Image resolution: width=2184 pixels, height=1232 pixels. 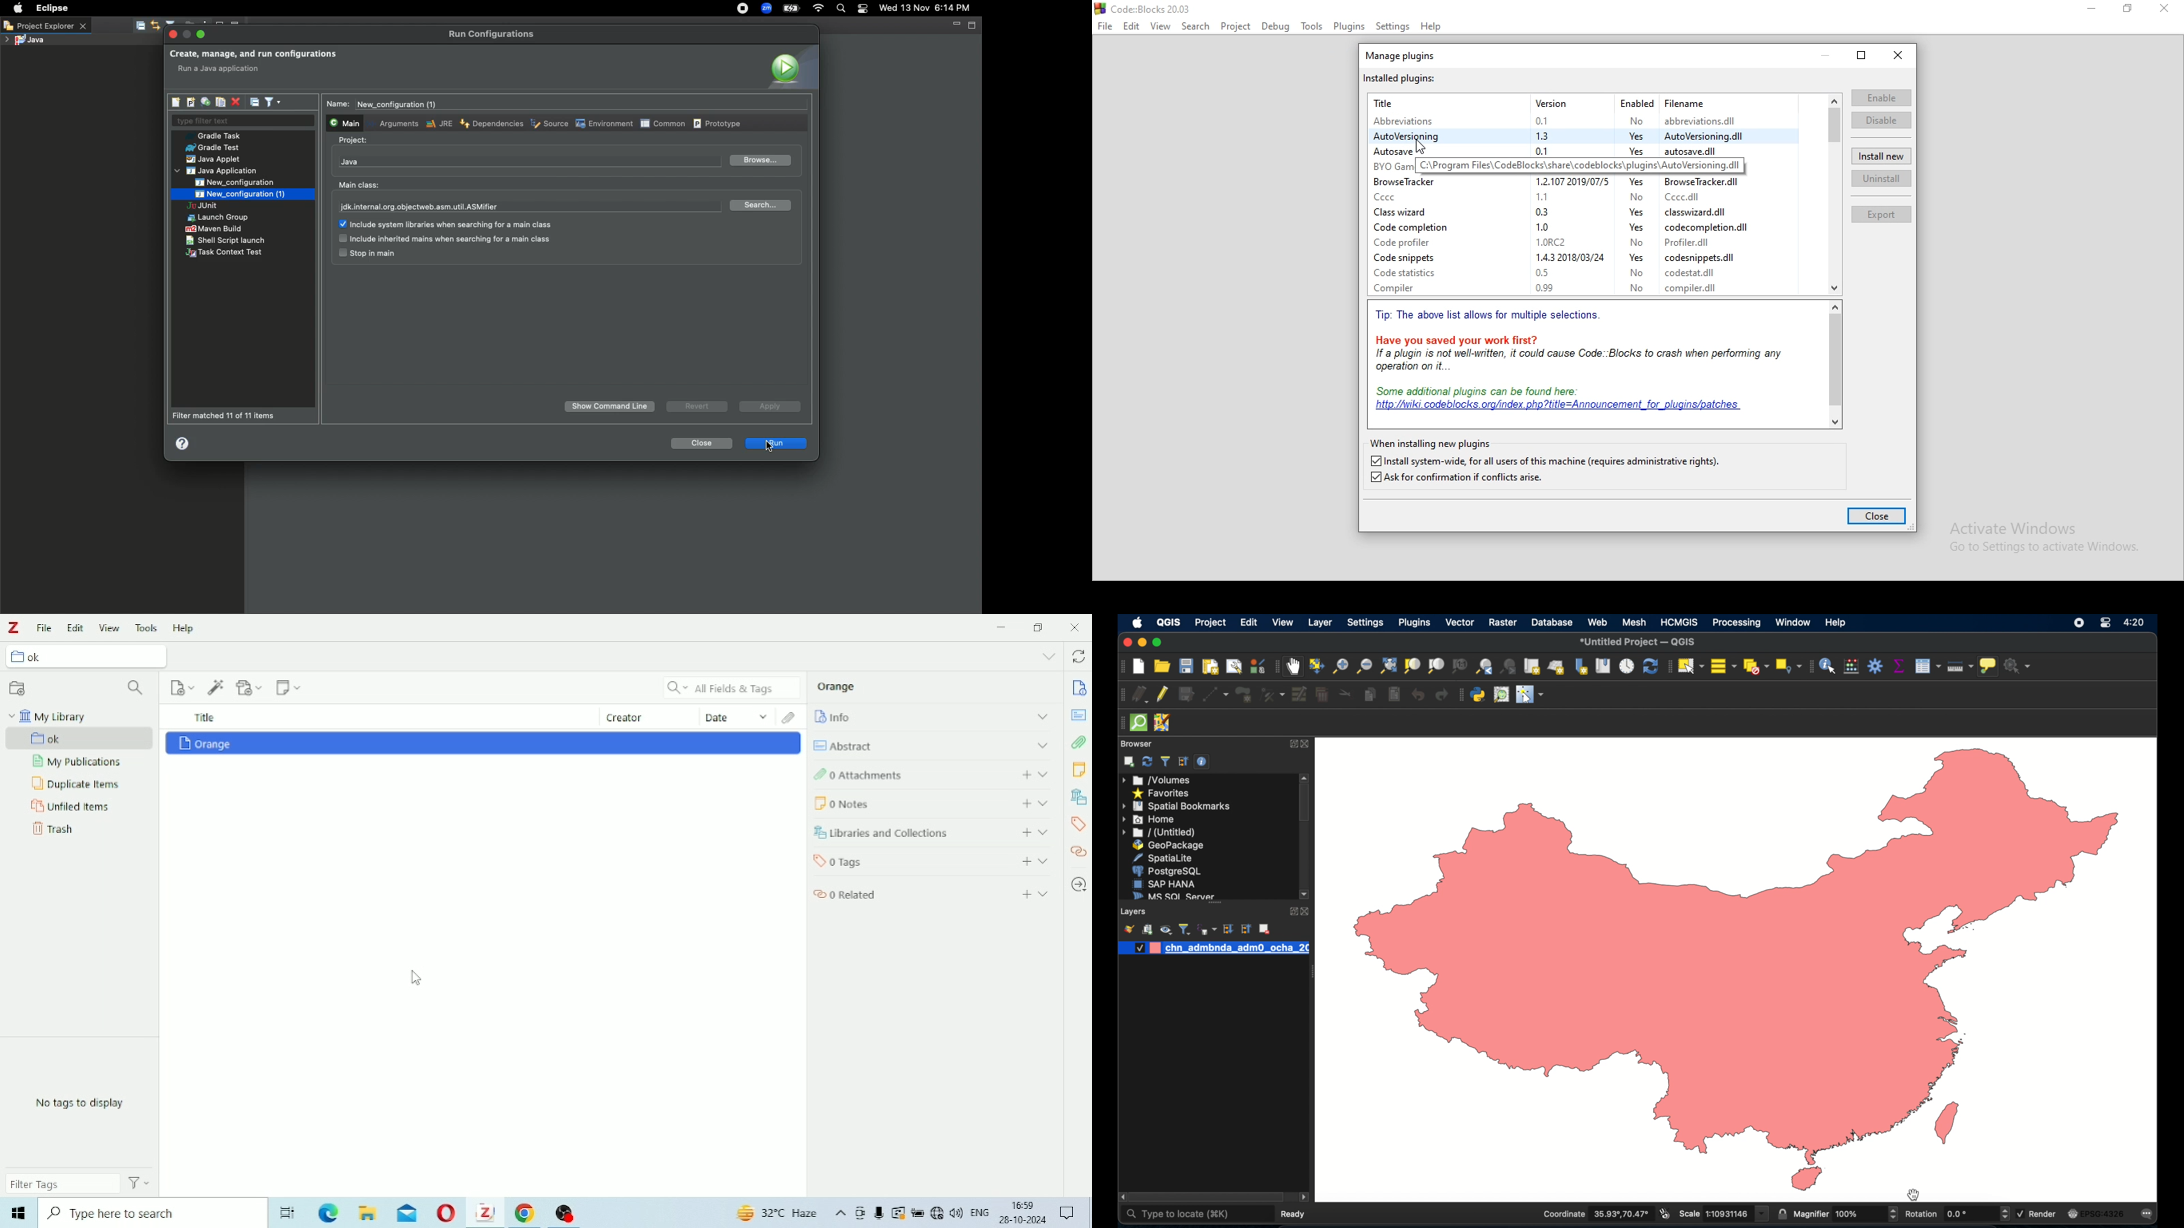 I want to click on Mail, so click(x=407, y=1213).